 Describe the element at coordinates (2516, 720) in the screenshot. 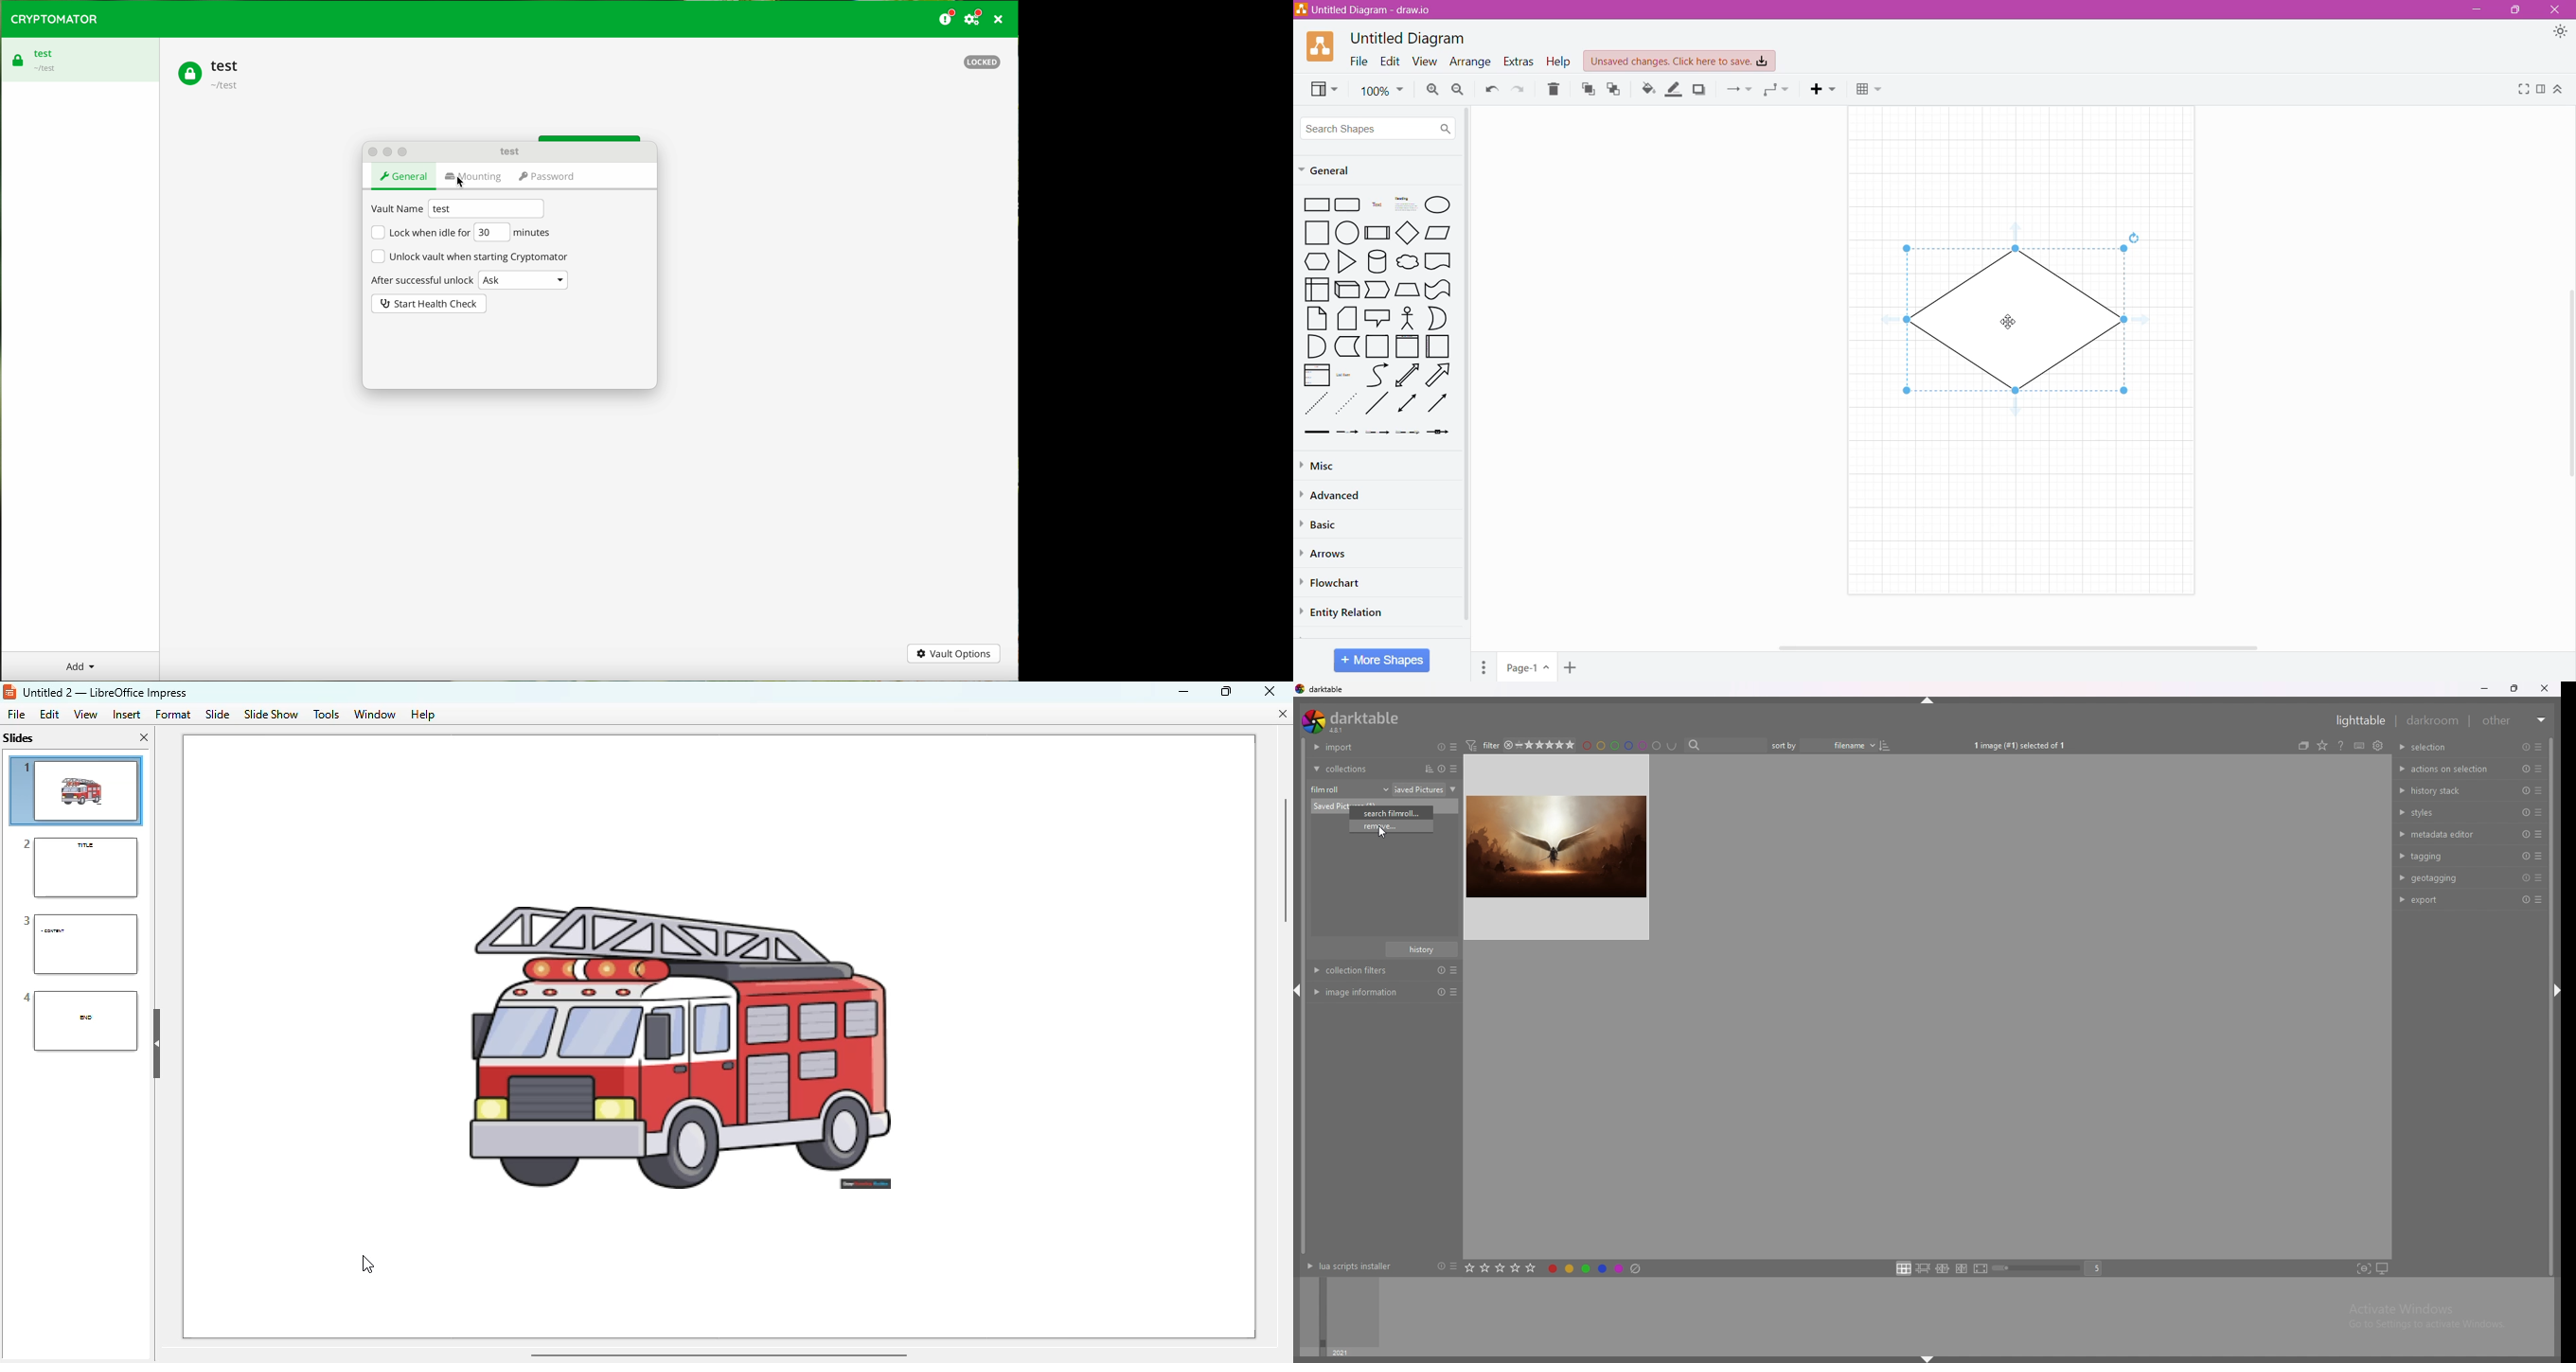

I see `other` at that location.